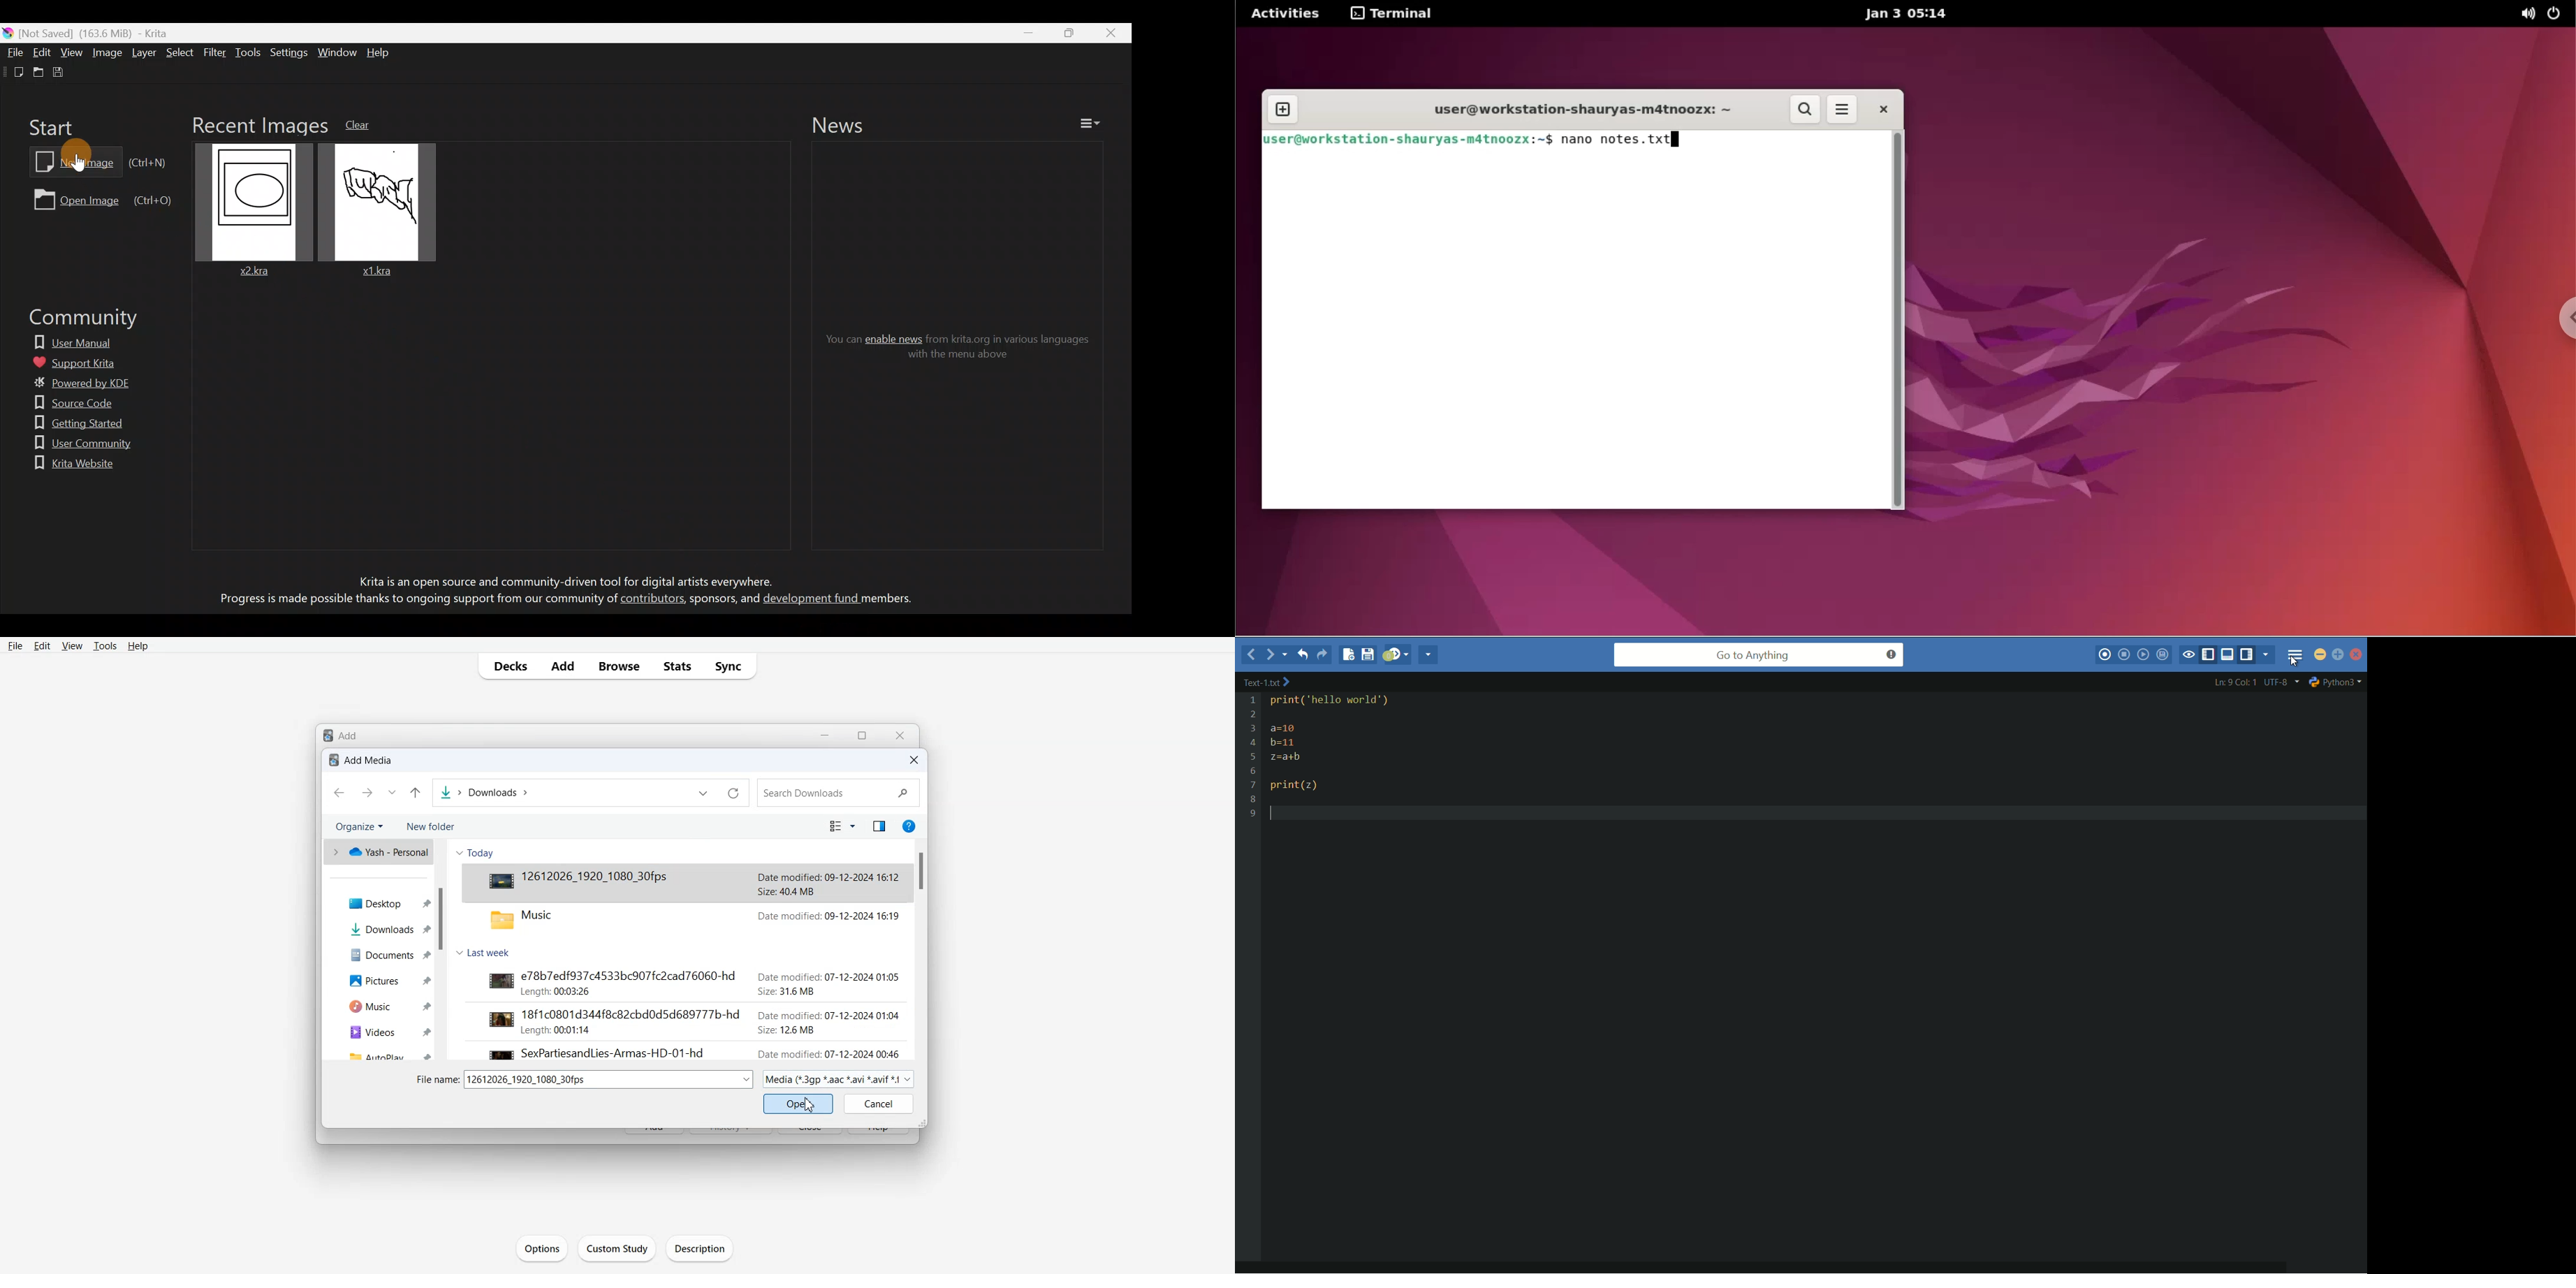 This screenshot has height=1288, width=2576. What do you see at coordinates (915, 759) in the screenshot?
I see `Close` at bounding box center [915, 759].